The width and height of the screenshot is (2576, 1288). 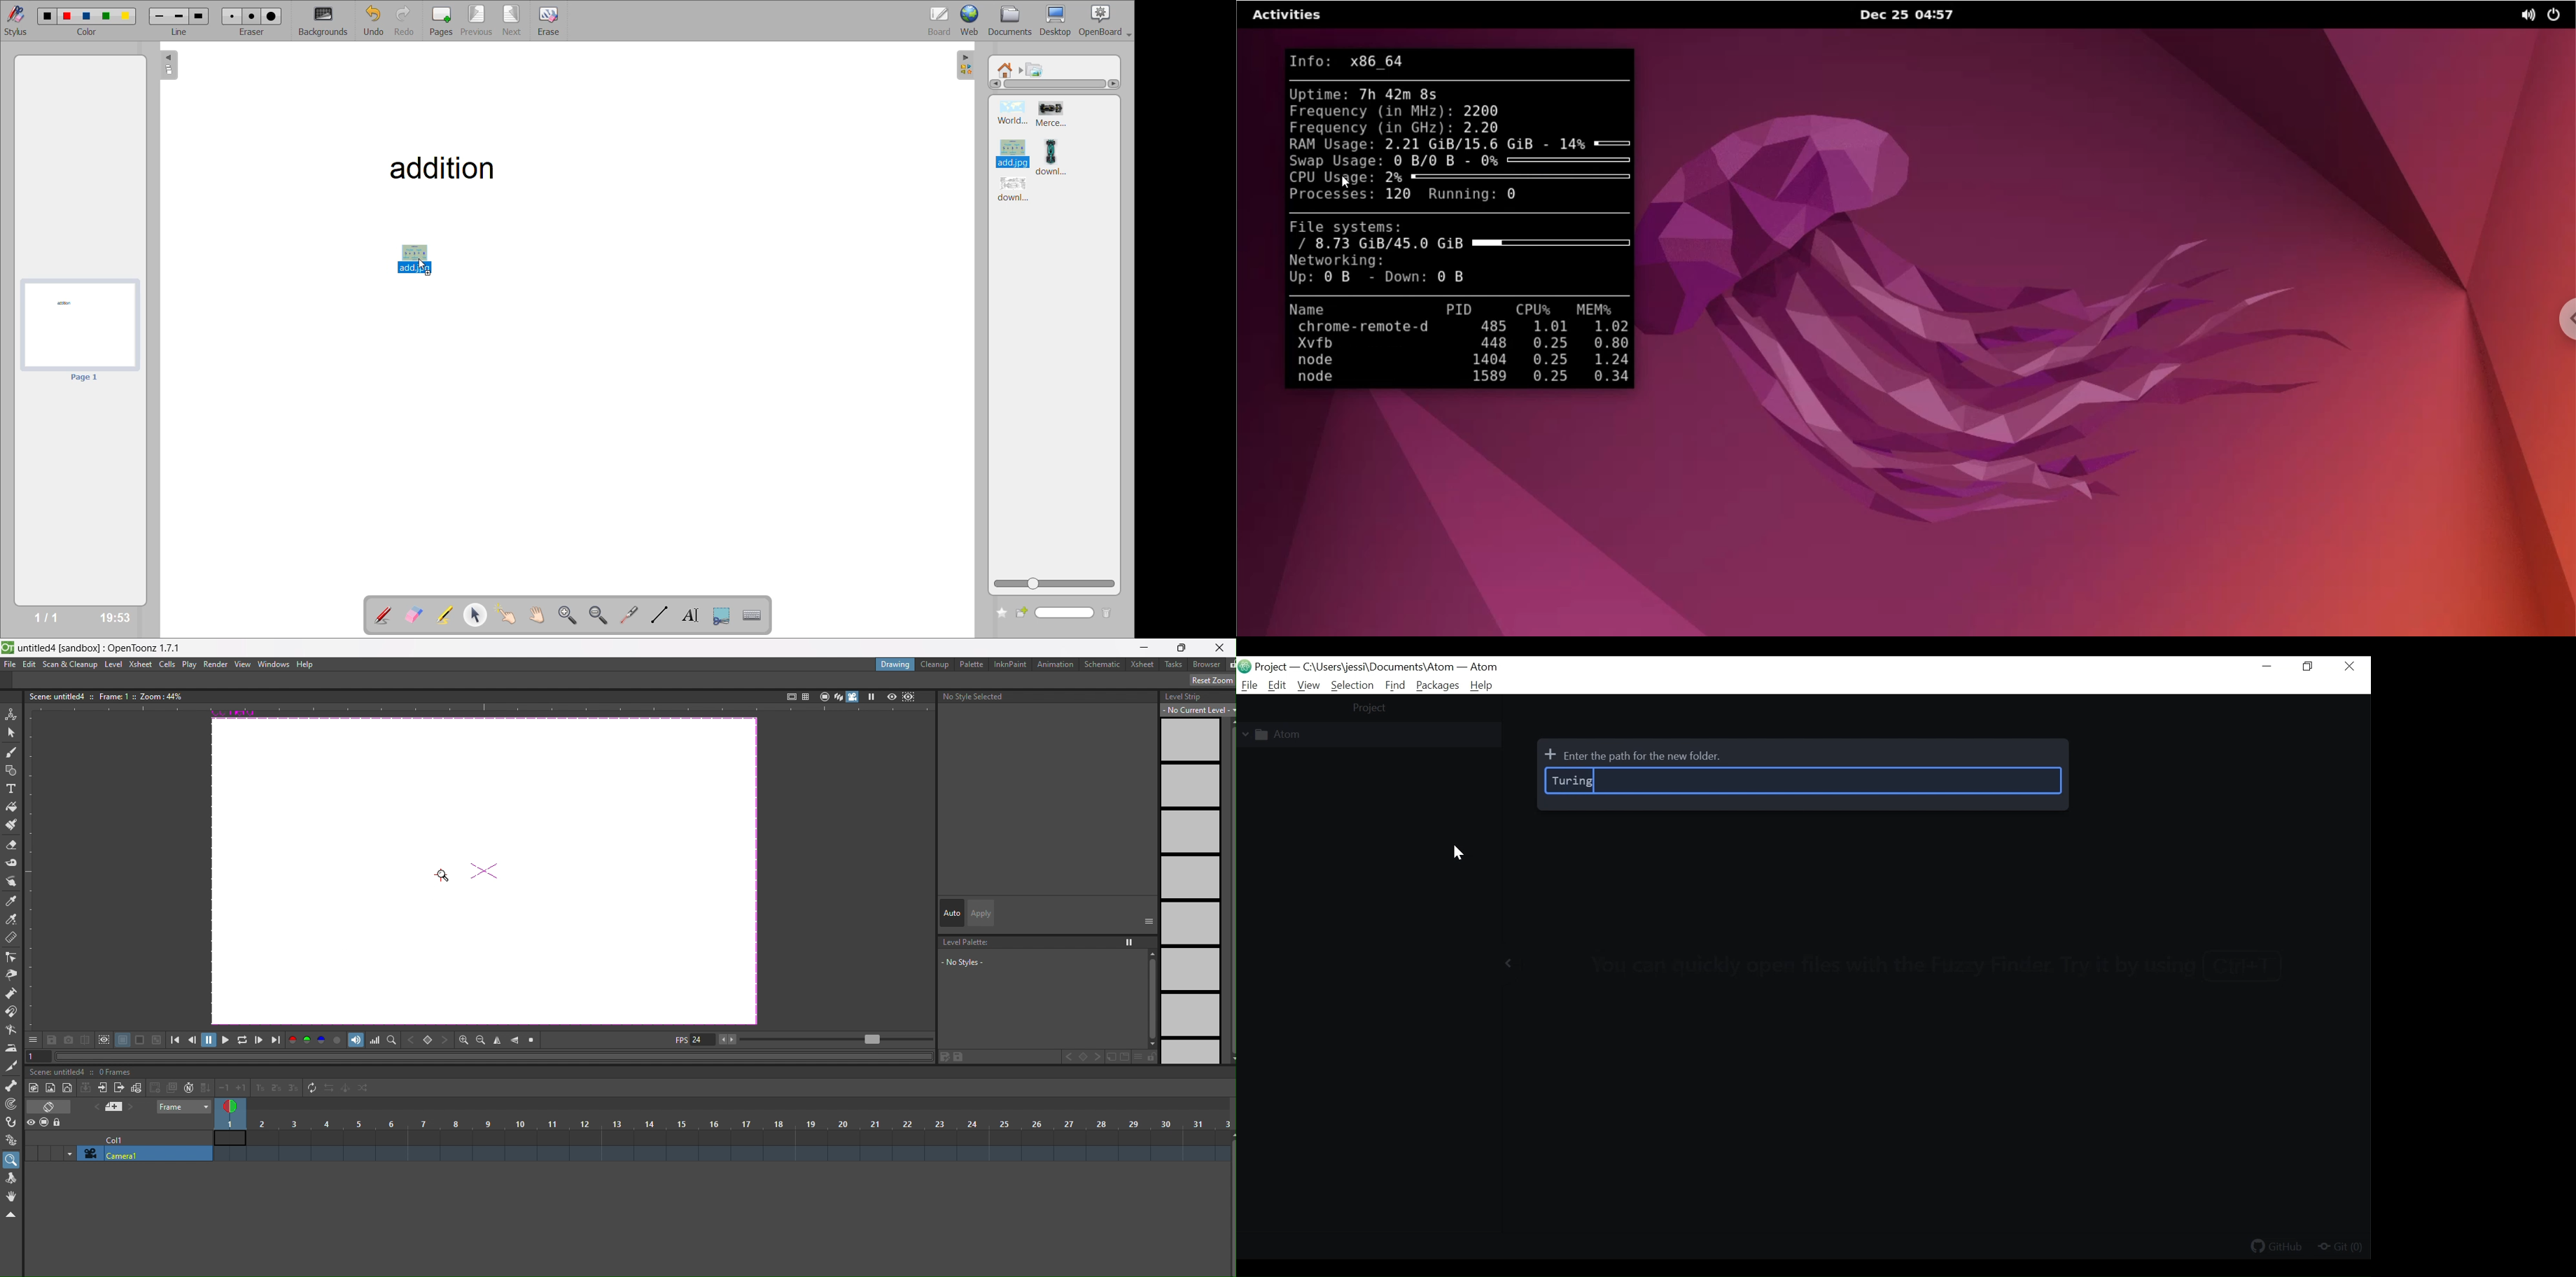 I want to click on play, so click(x=191, y=665).